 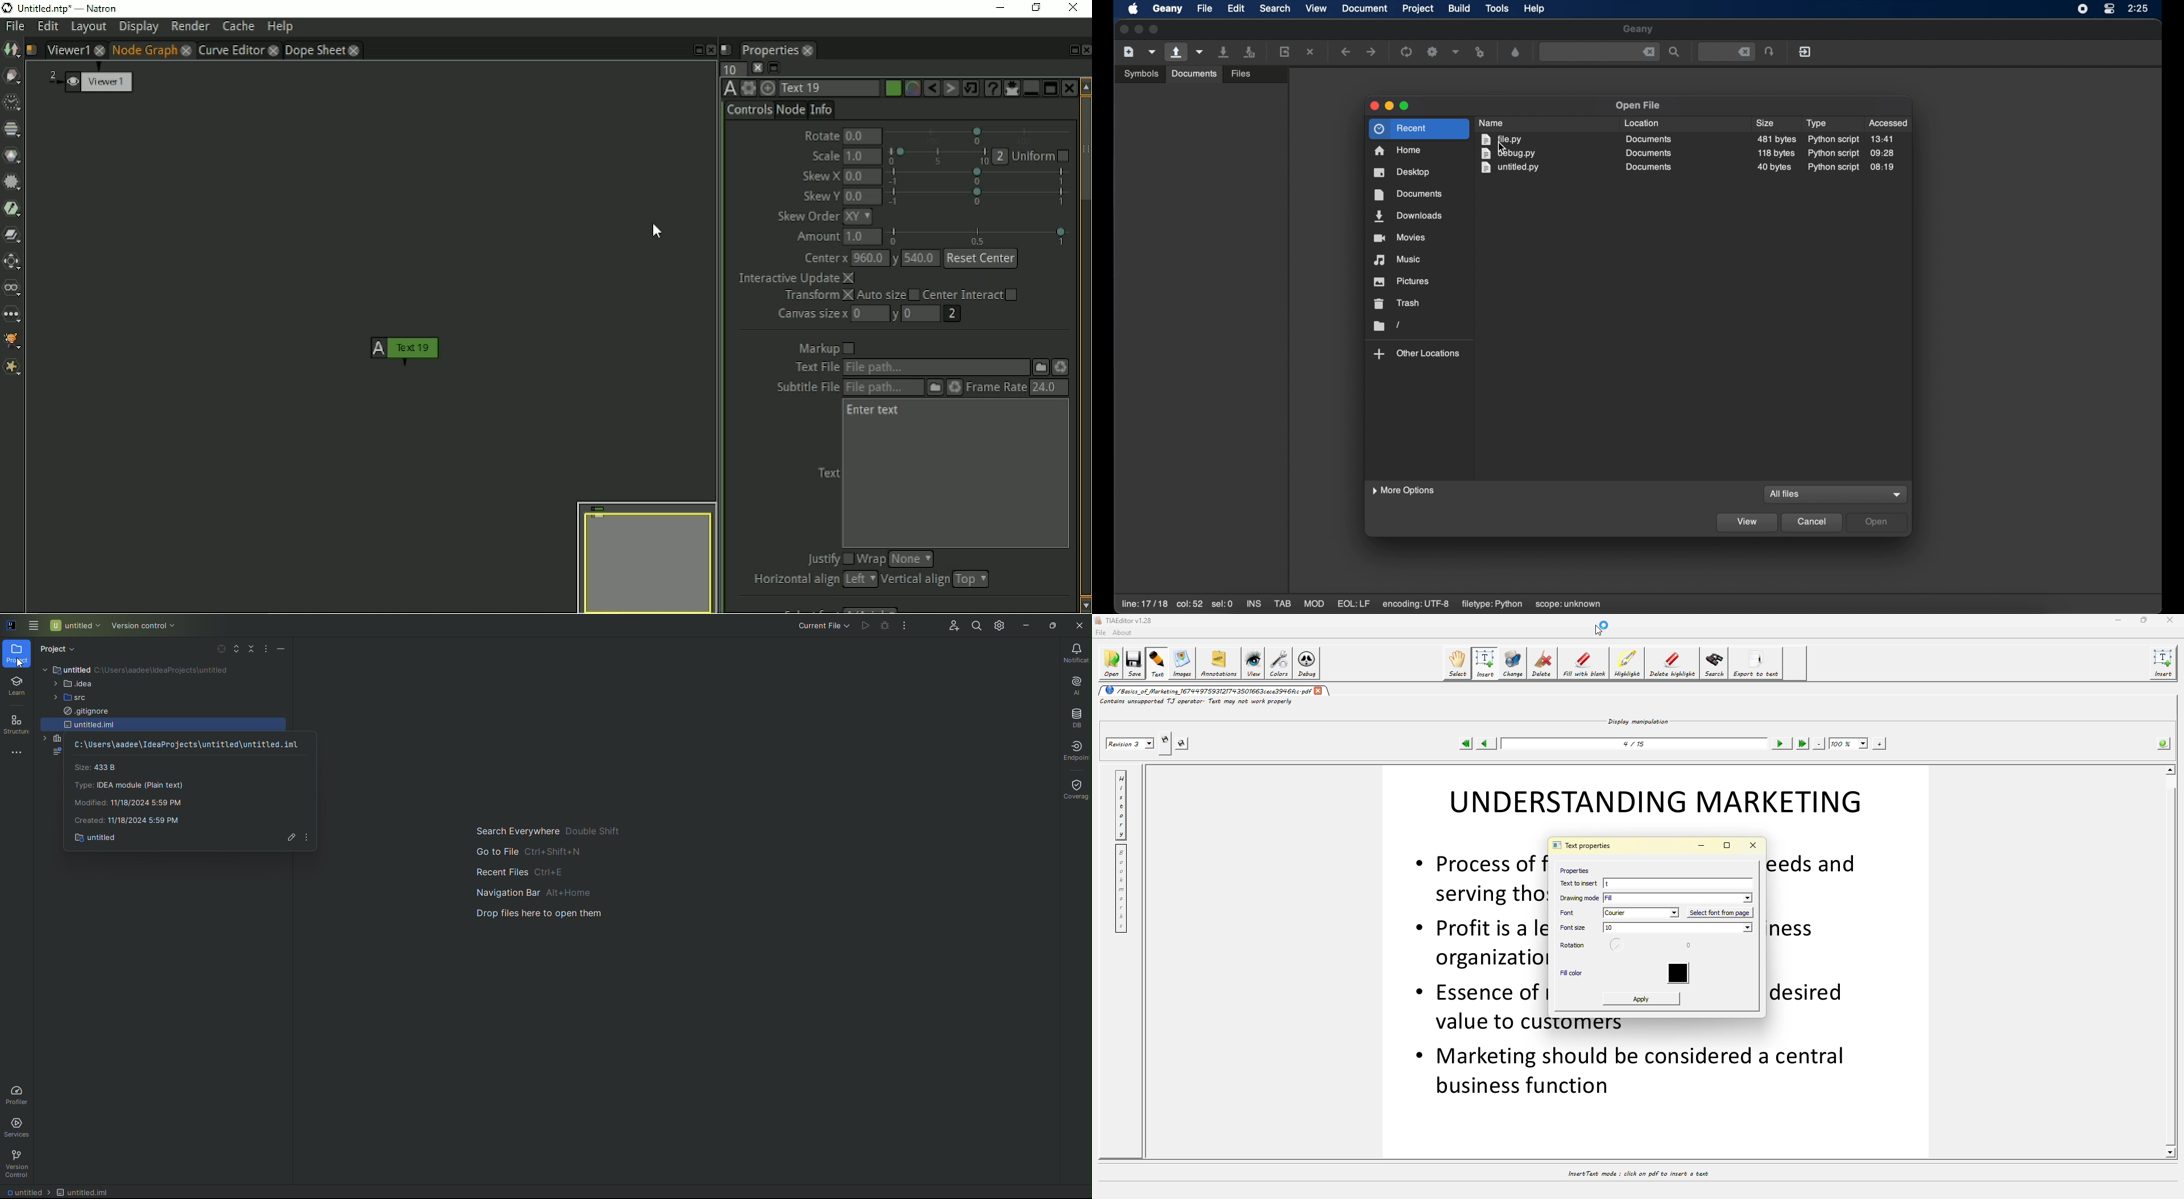 I want to click on type, so click(x=1816, y=123).